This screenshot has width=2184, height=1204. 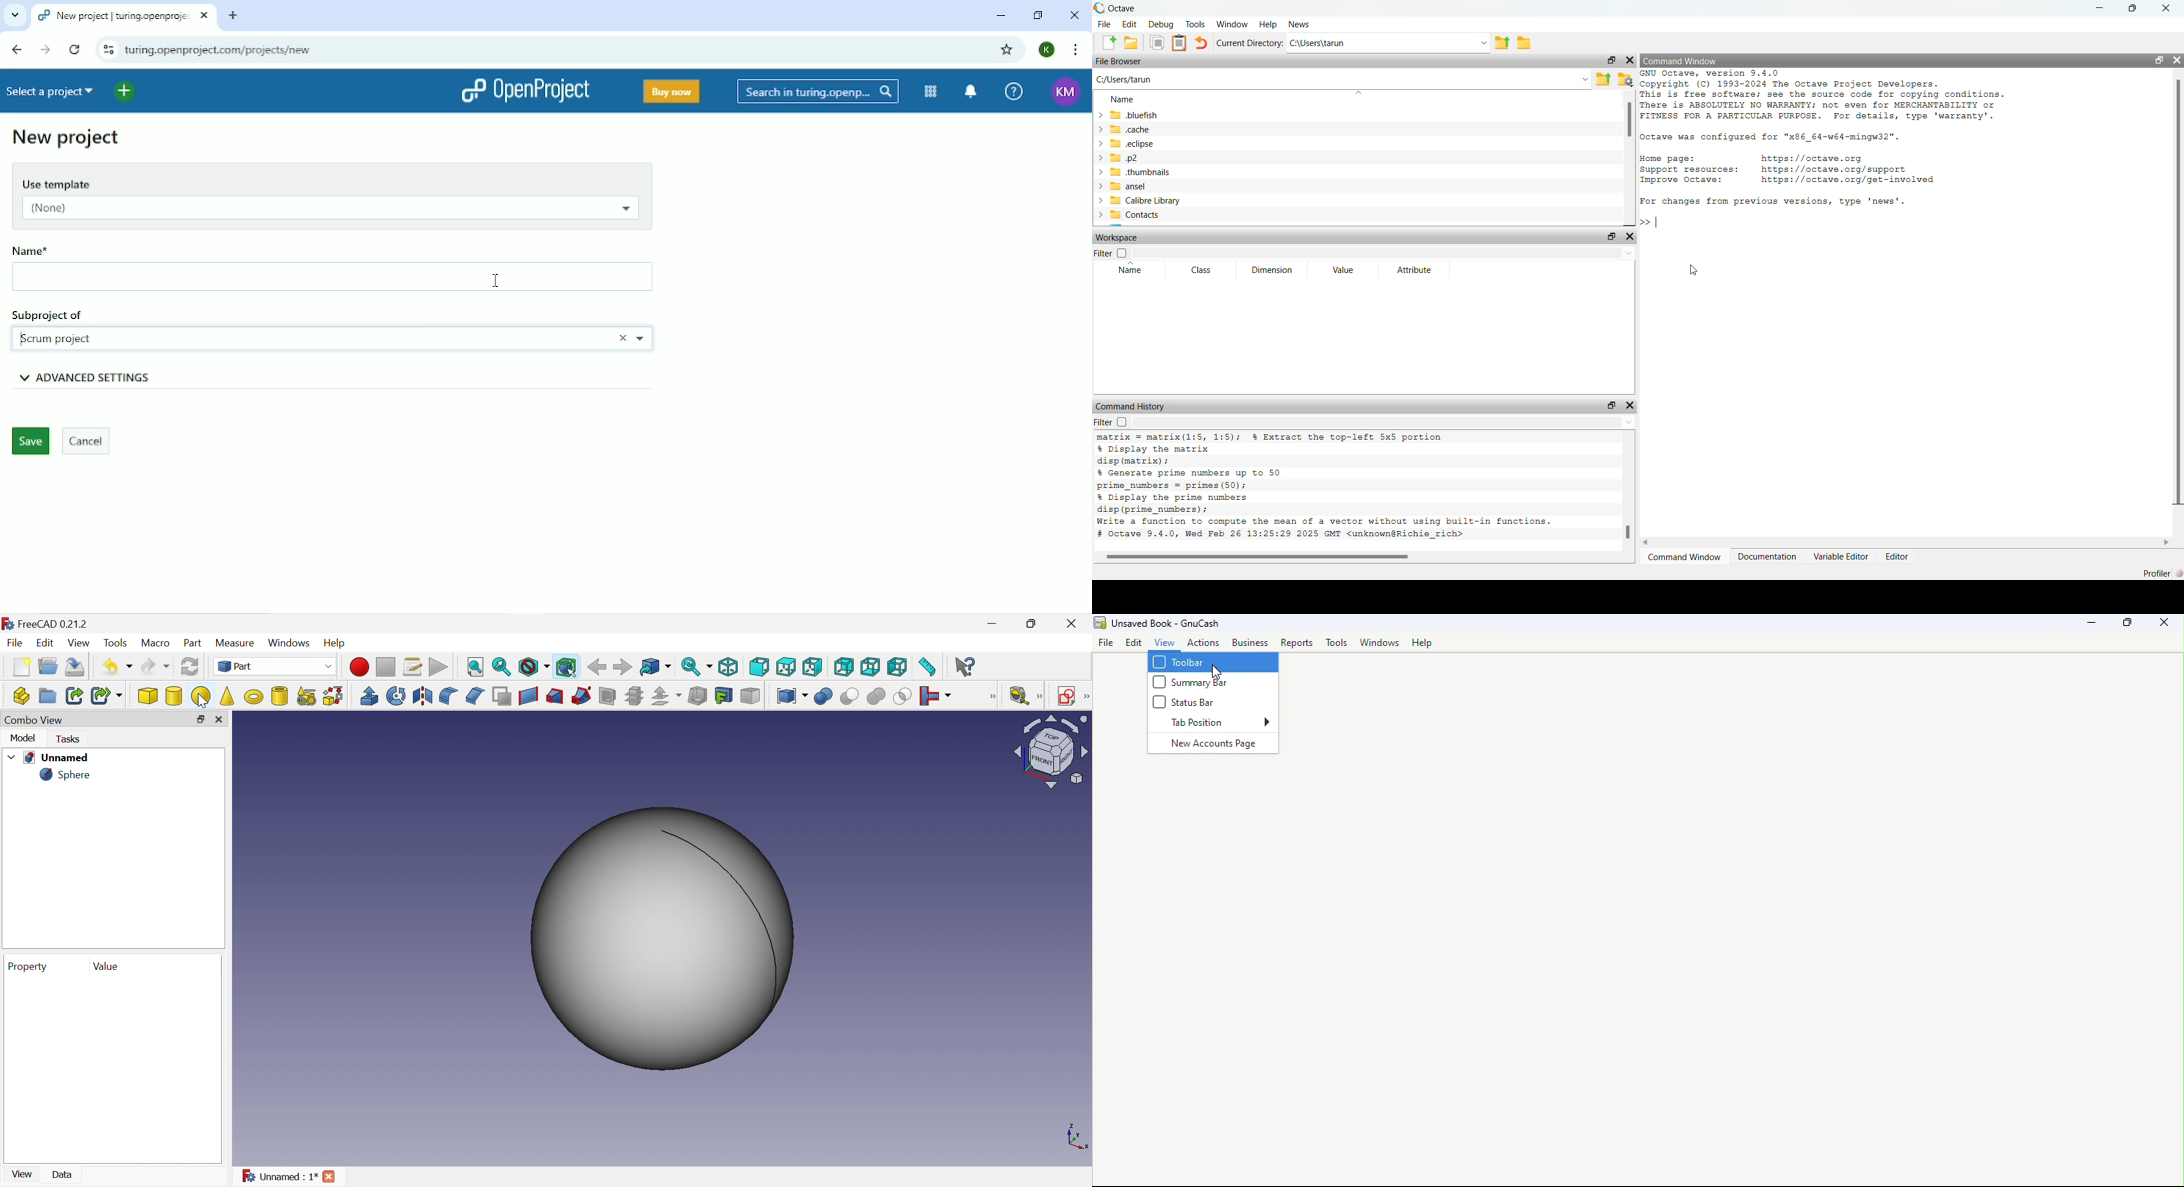 I want to click on matrix = matrix(1:5, 1:5); % Extract the top-left 5x5 portion

% Display the matrix

disp (matrix) ;

% Generate prime numbers up to 50

prime_numbers = primes (50);

% Display the prime numbers

disp (prime_numbers) ;

Write a function to compute the mean of a vector without using built-in functions.
# octave 9.4.0, Wed Feb 26 13:25:29 2025 GMT <unknown@Richie_rich>, so click(x=1323, y=488).